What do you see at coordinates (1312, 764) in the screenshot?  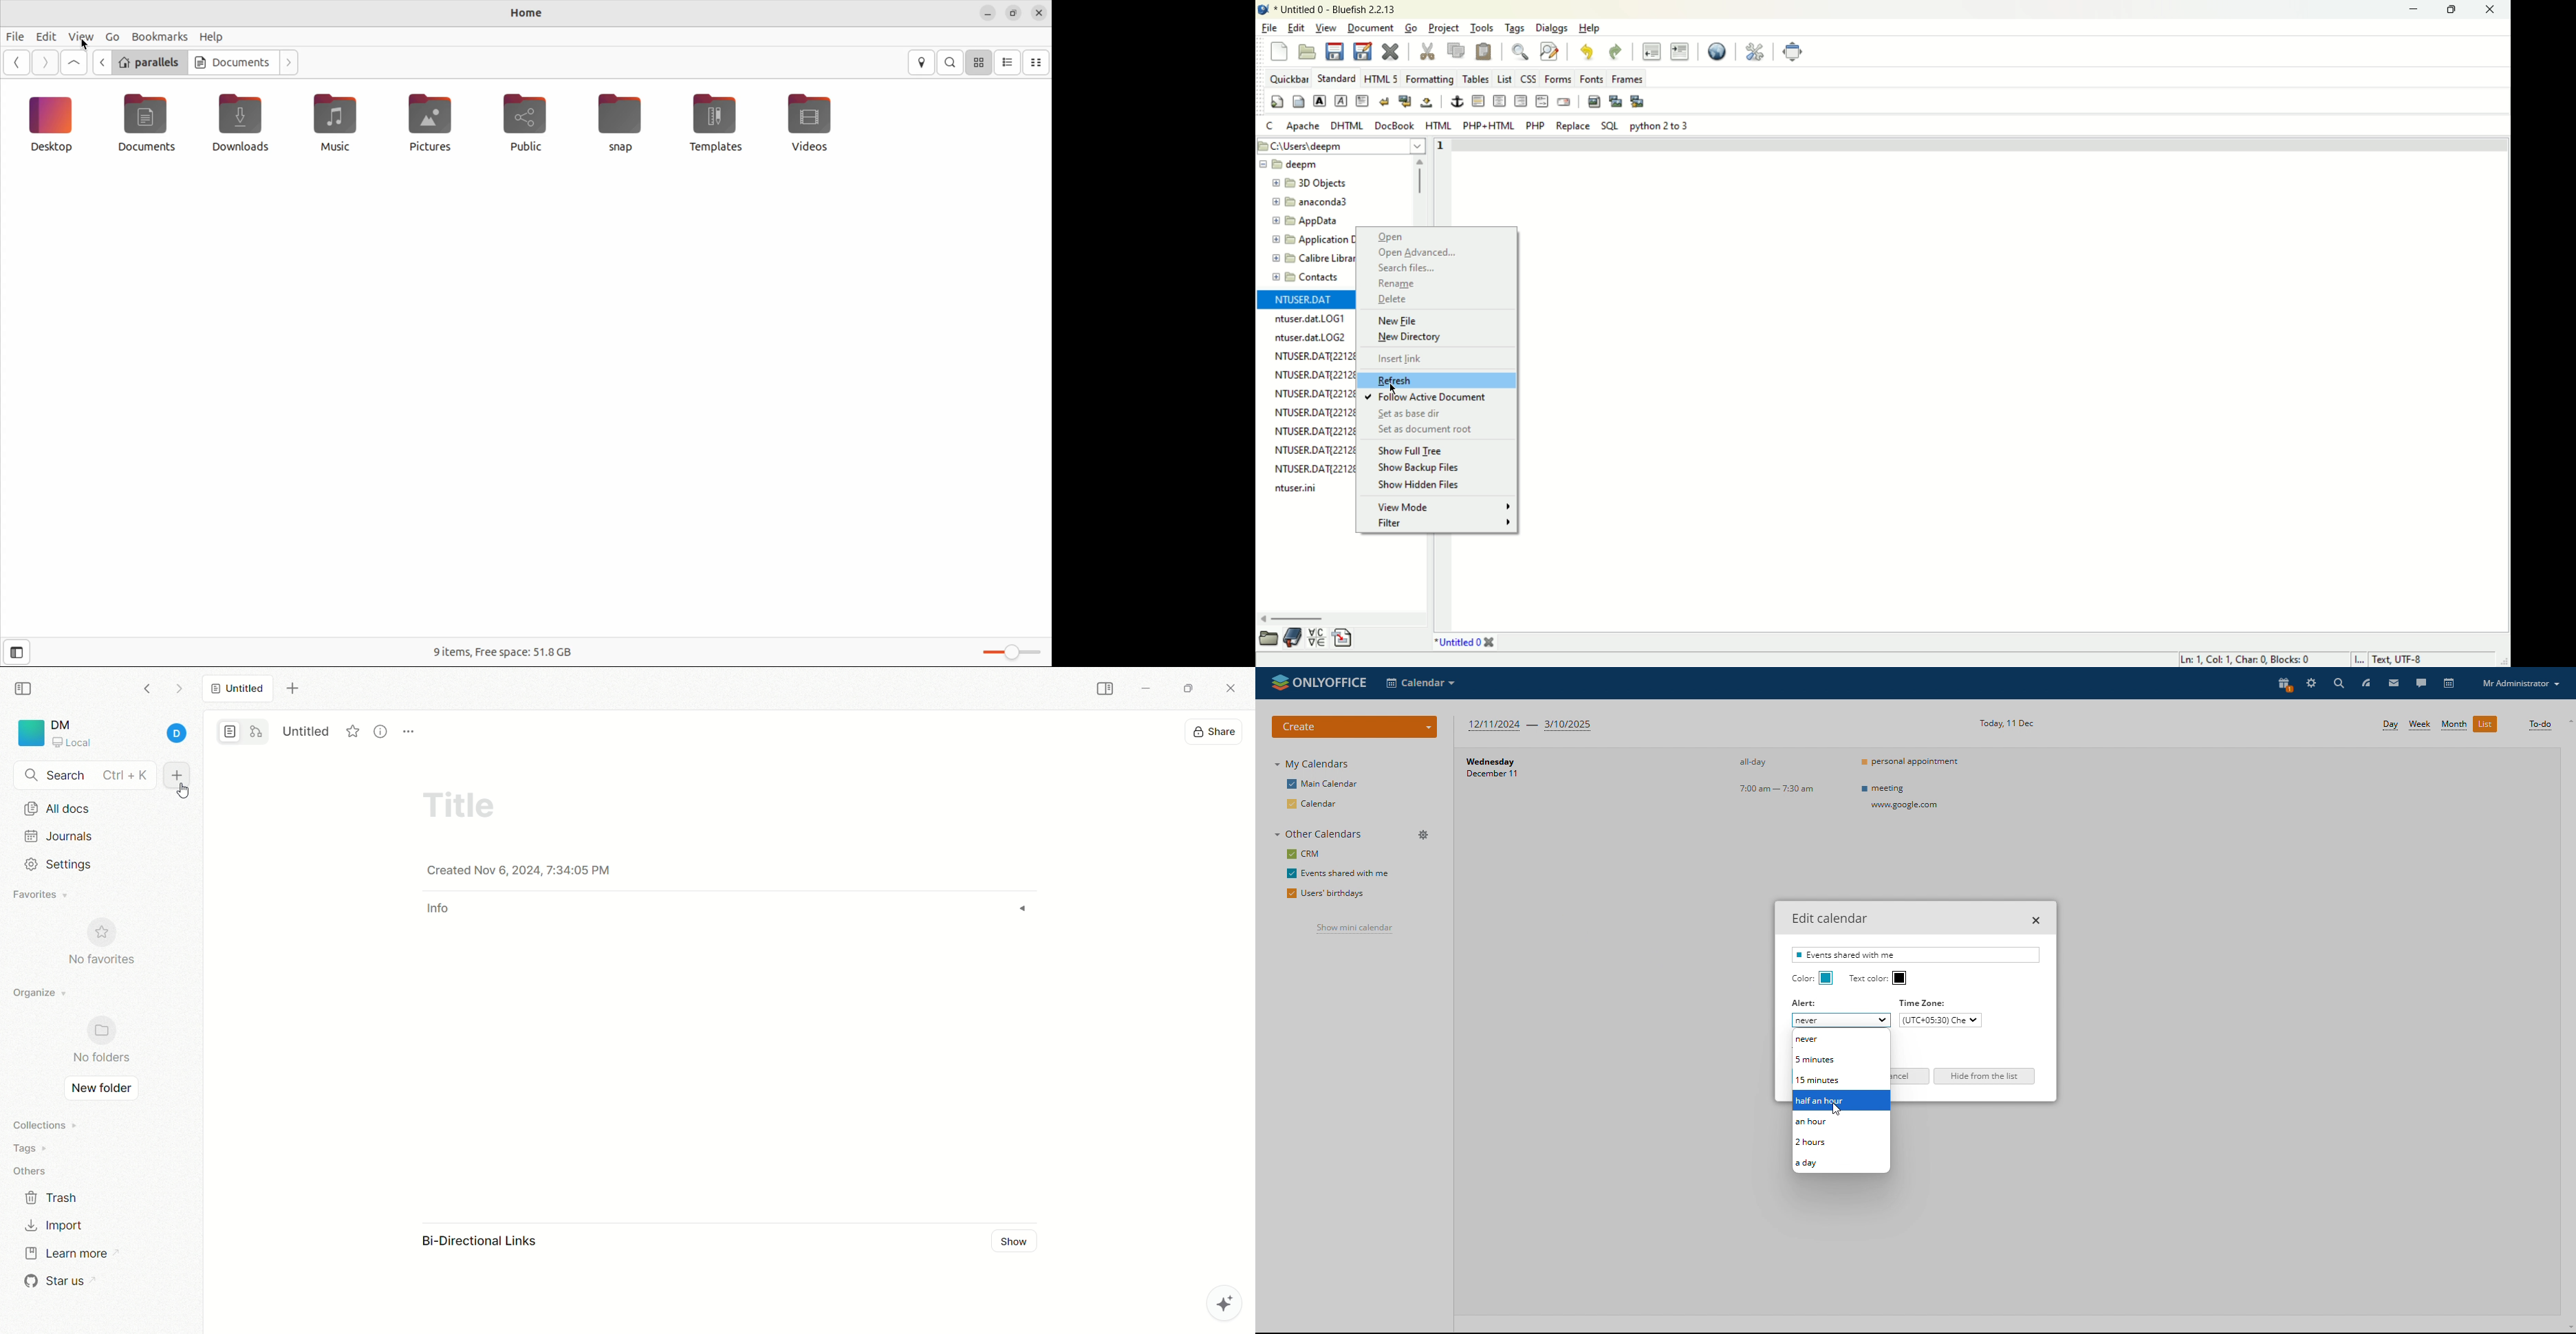 I see `my calendars` at bounding box center [1312, 764].